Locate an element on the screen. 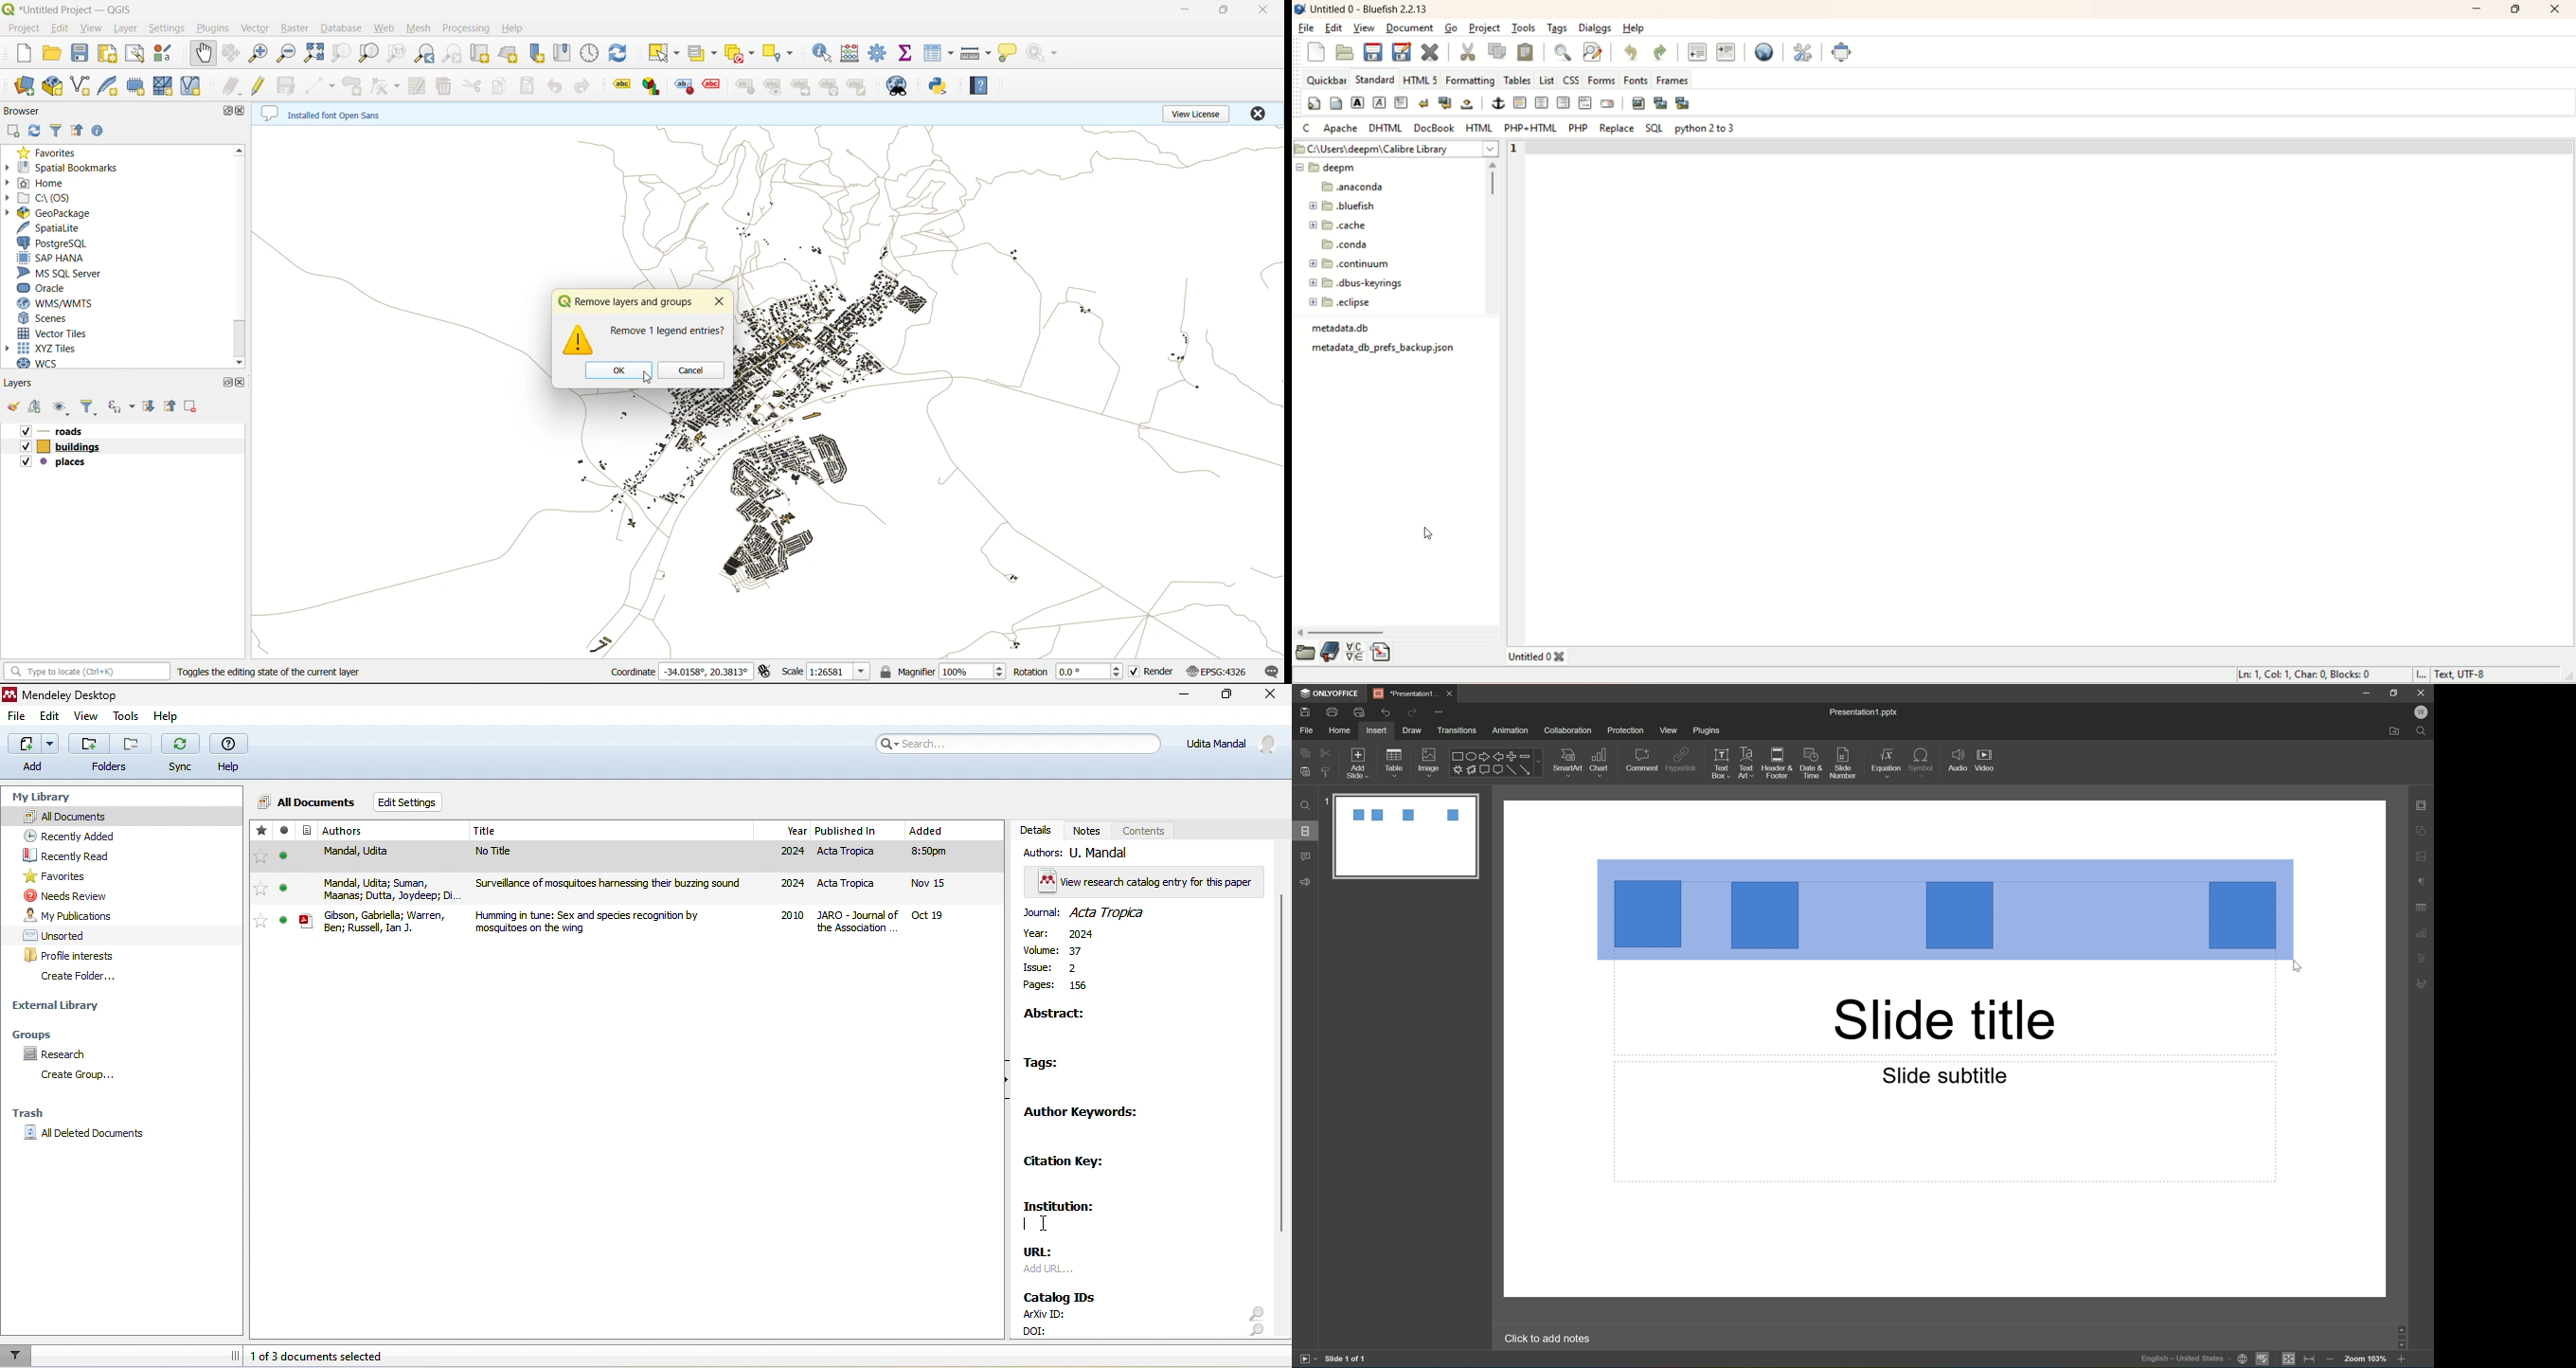 The width and height of the screenshot is (2576, 1372). open is located at coordinates (50, 53).